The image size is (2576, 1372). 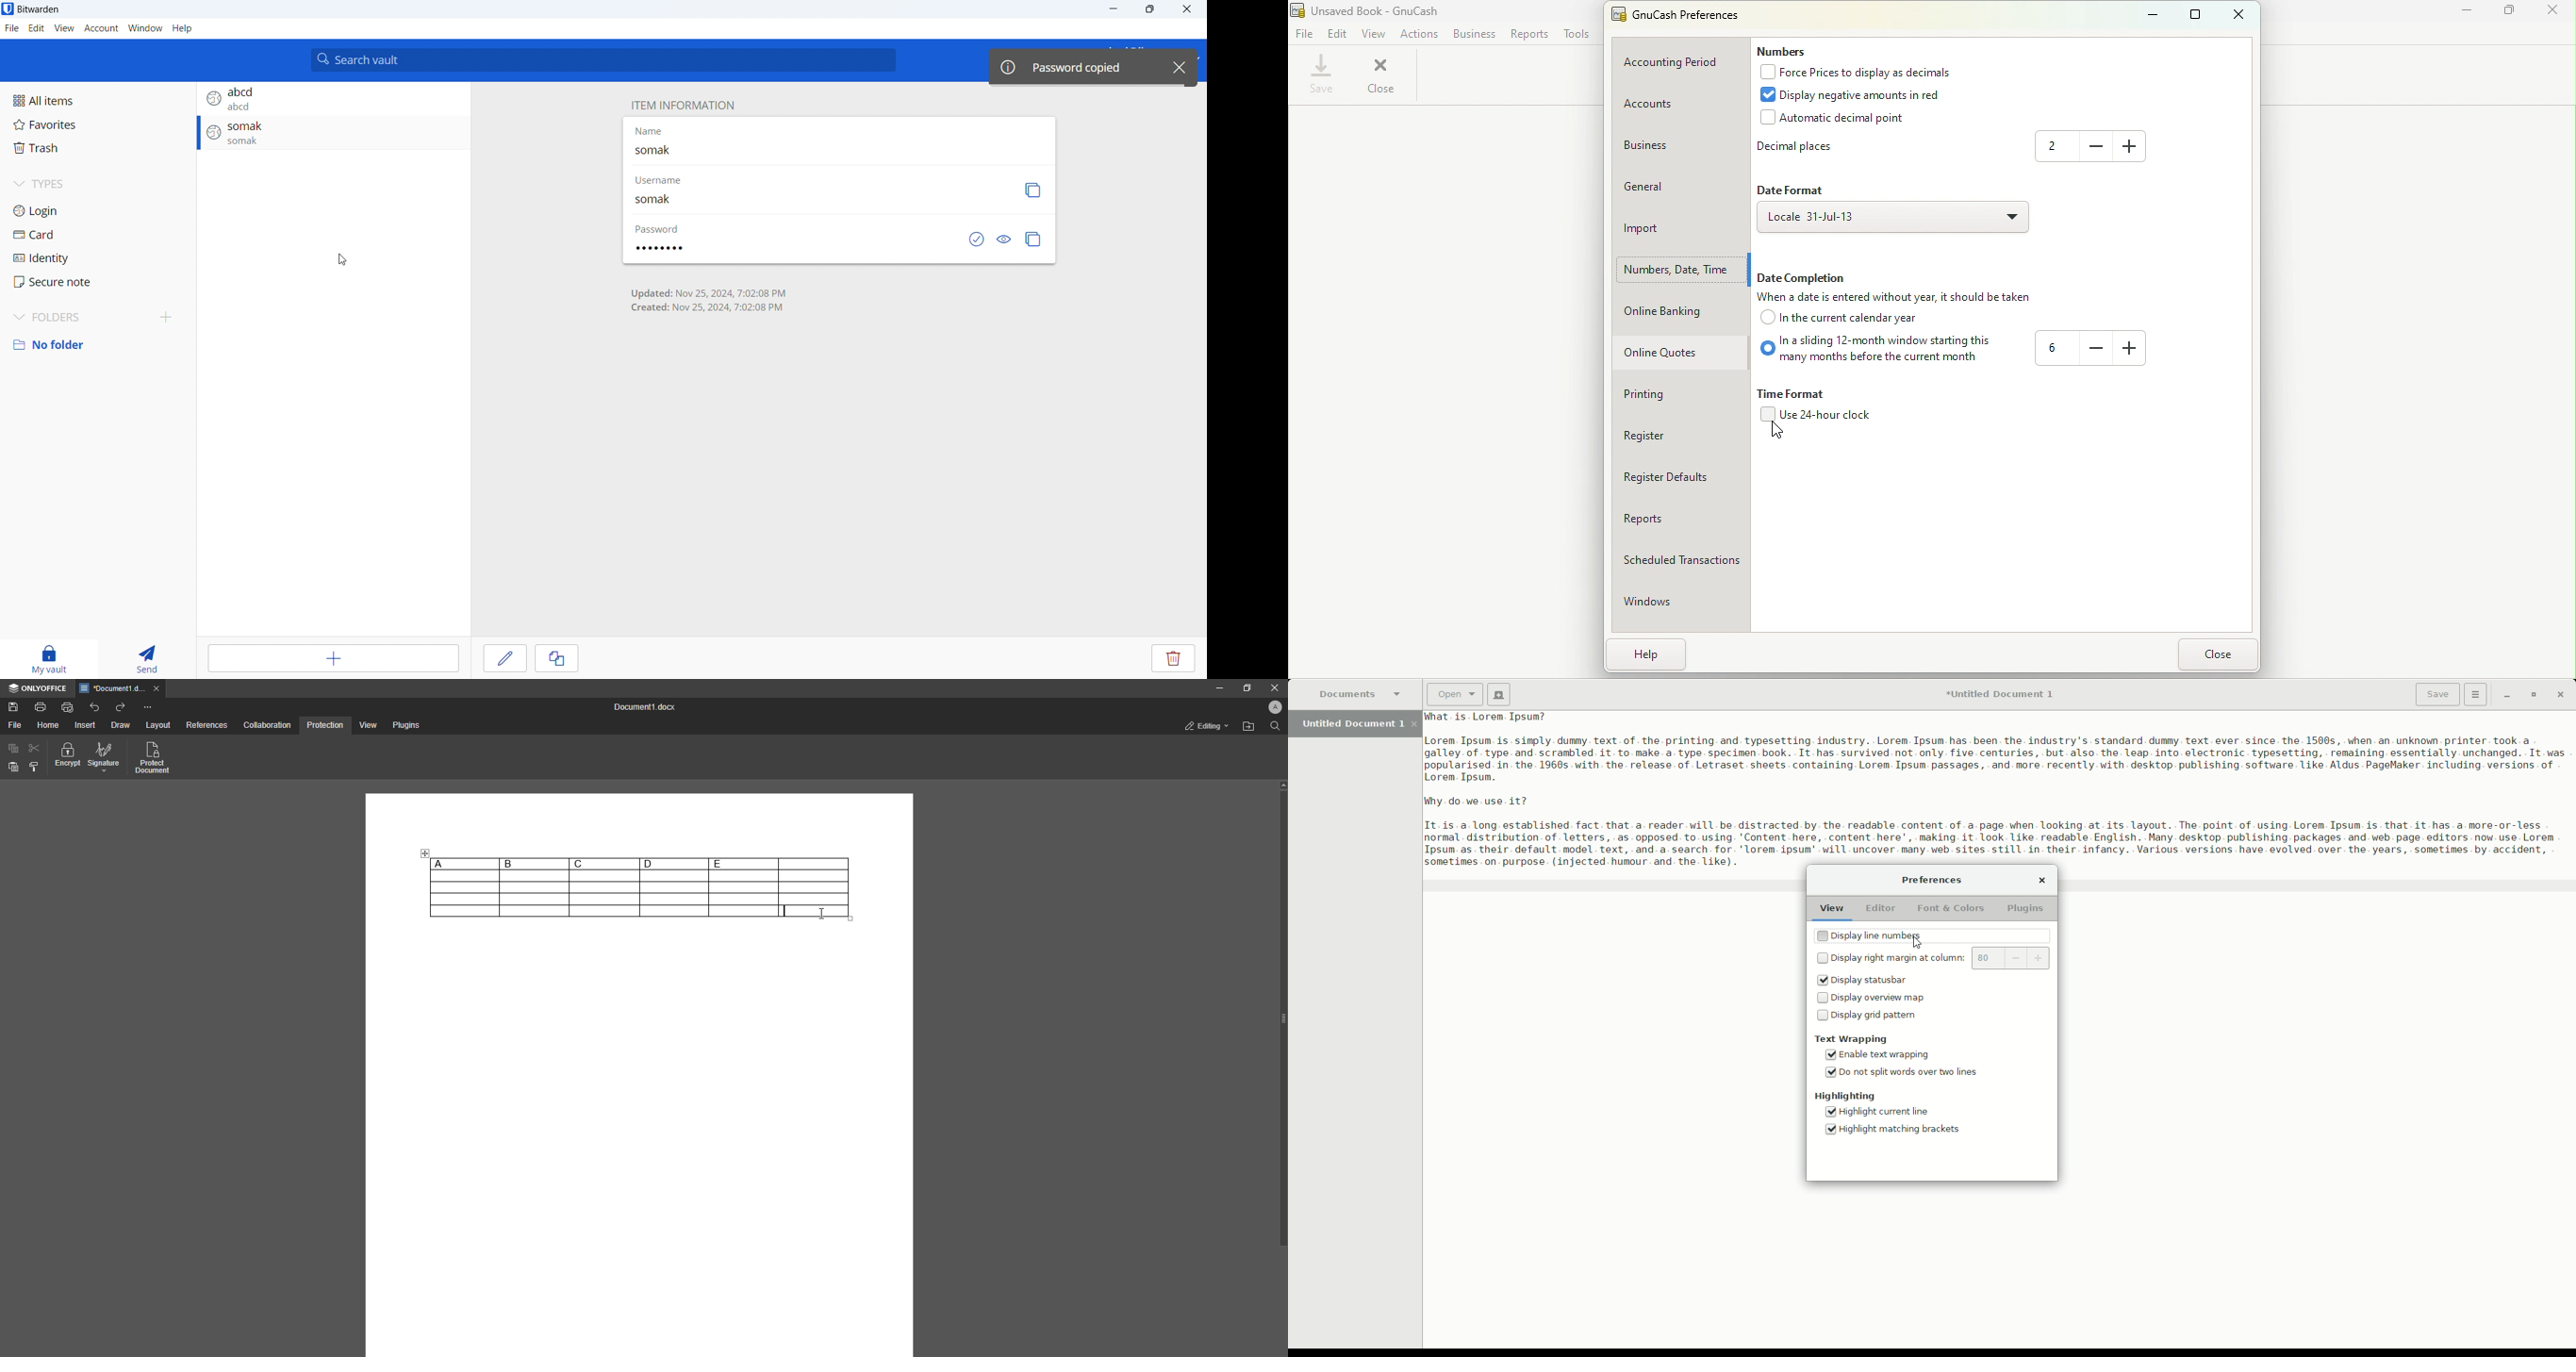 I want to click on Protection, so click(x=325, y=725).